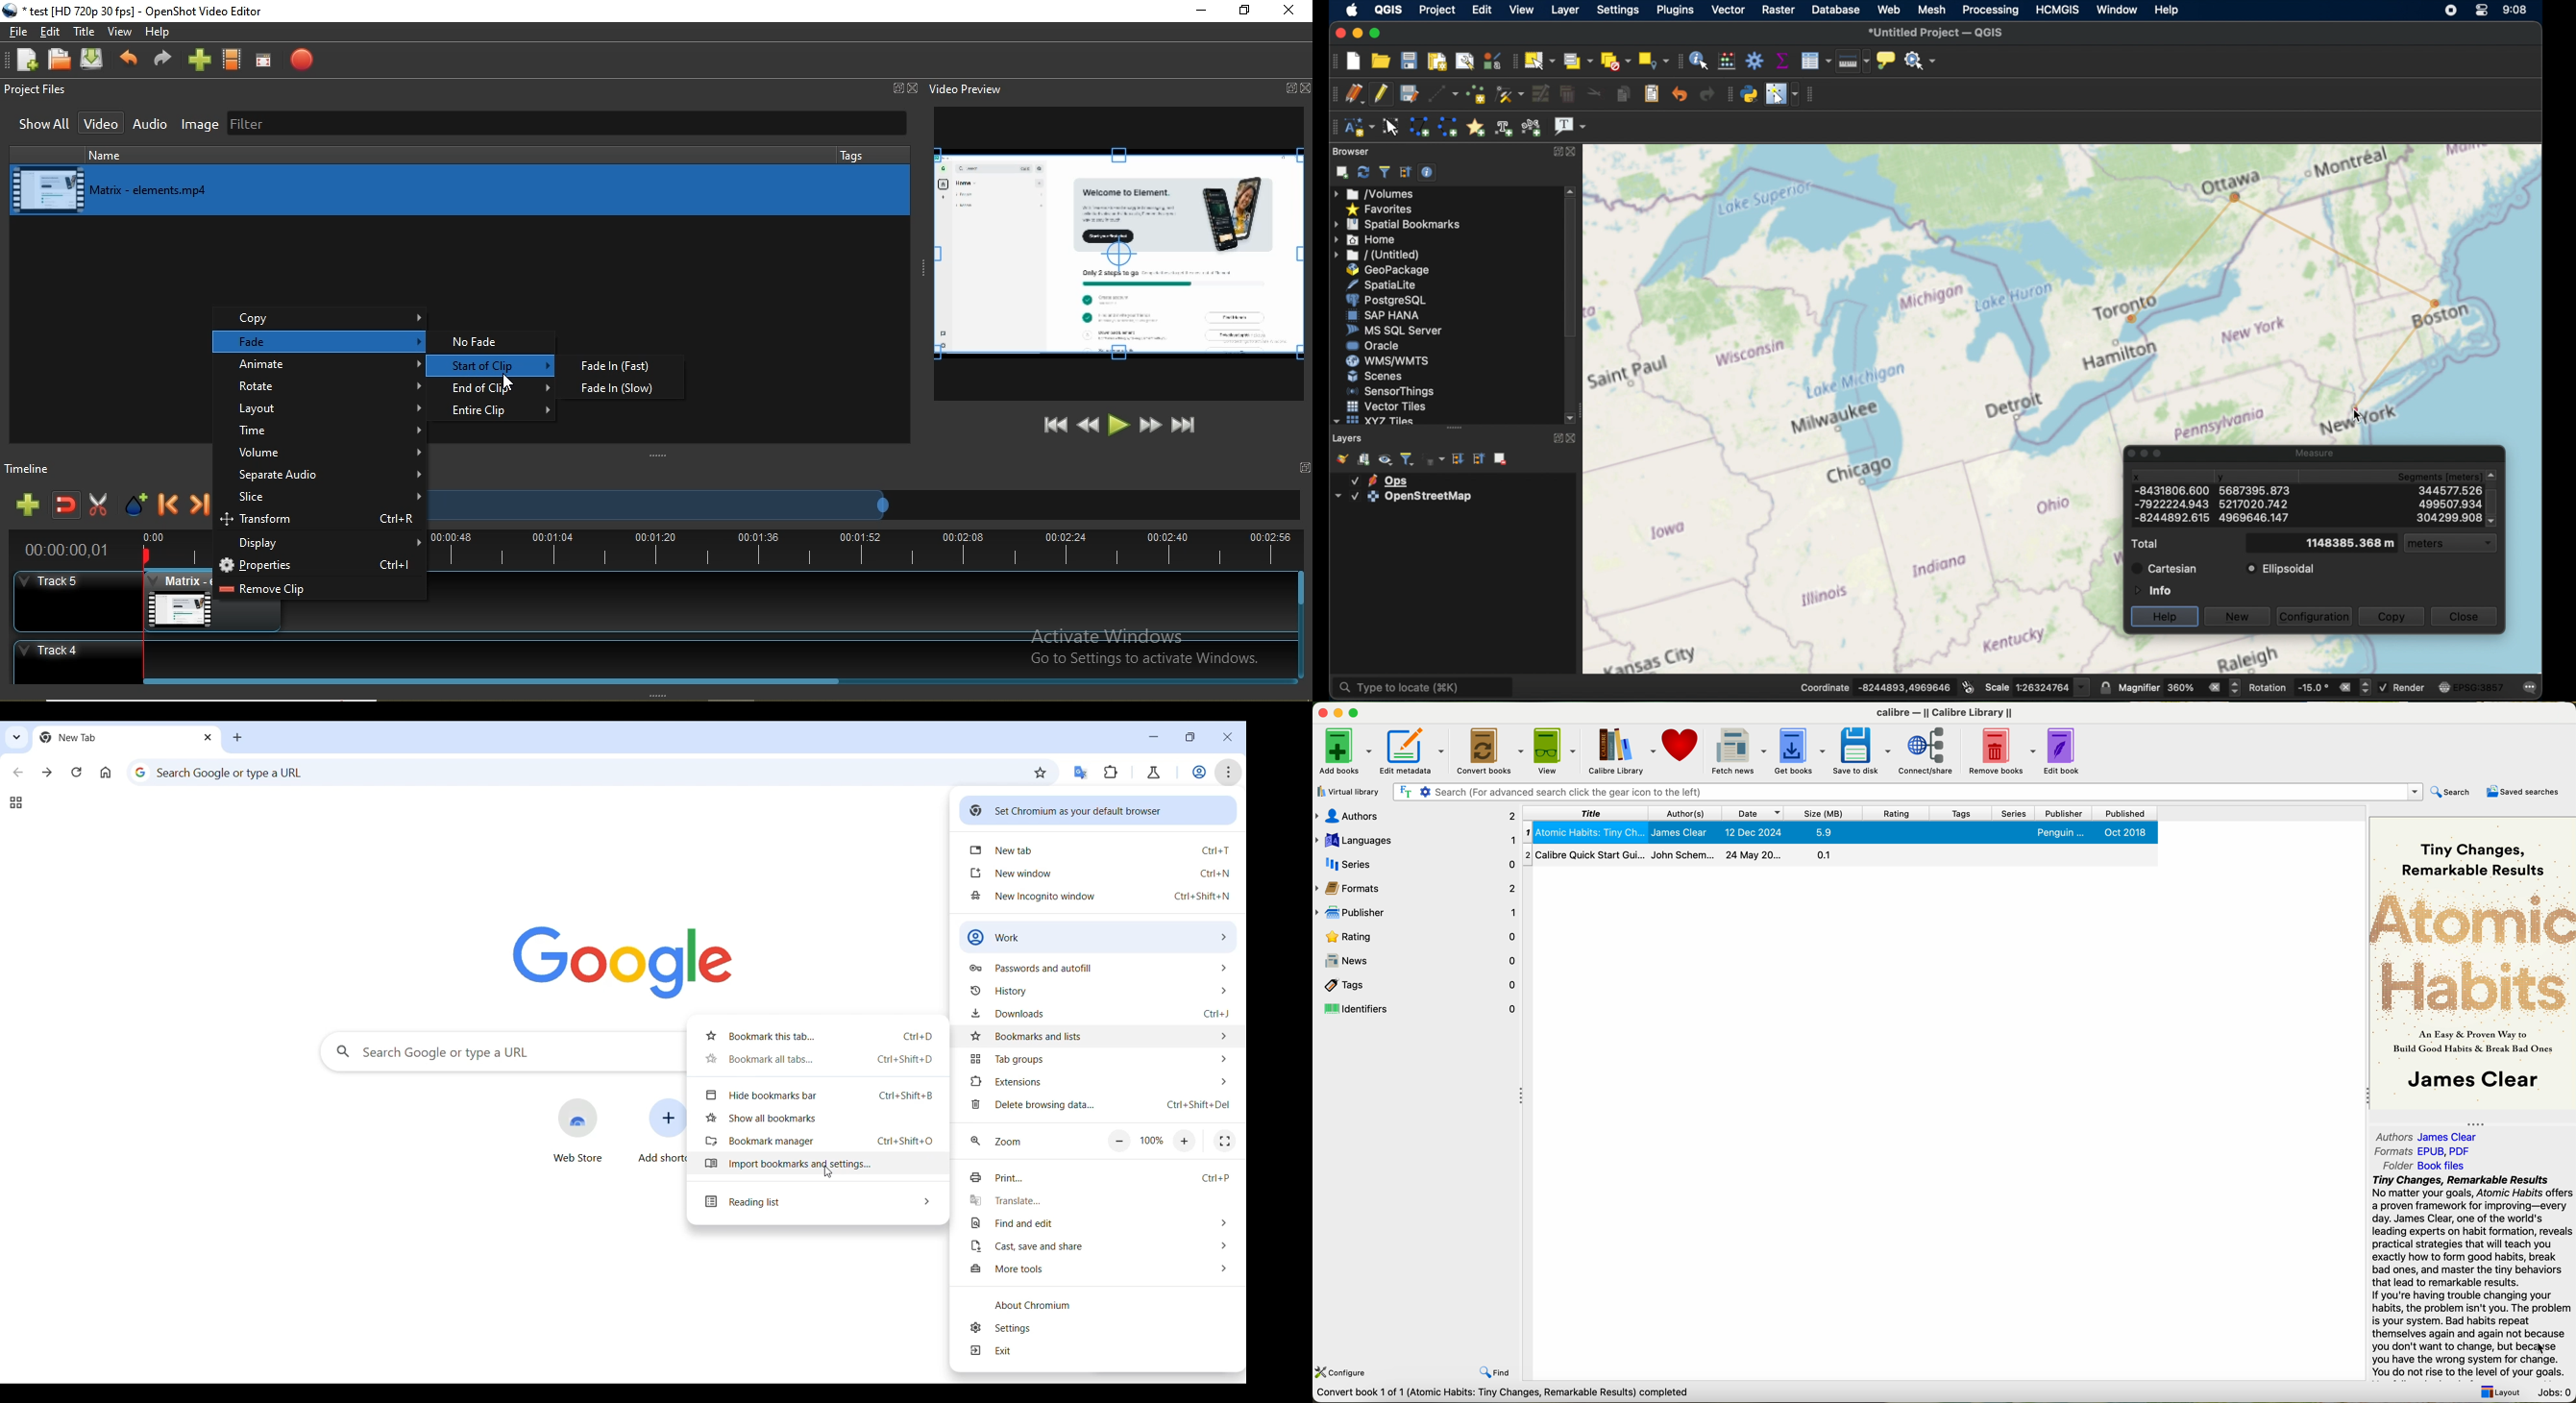  I want to click on layer, so click(1400, 497).